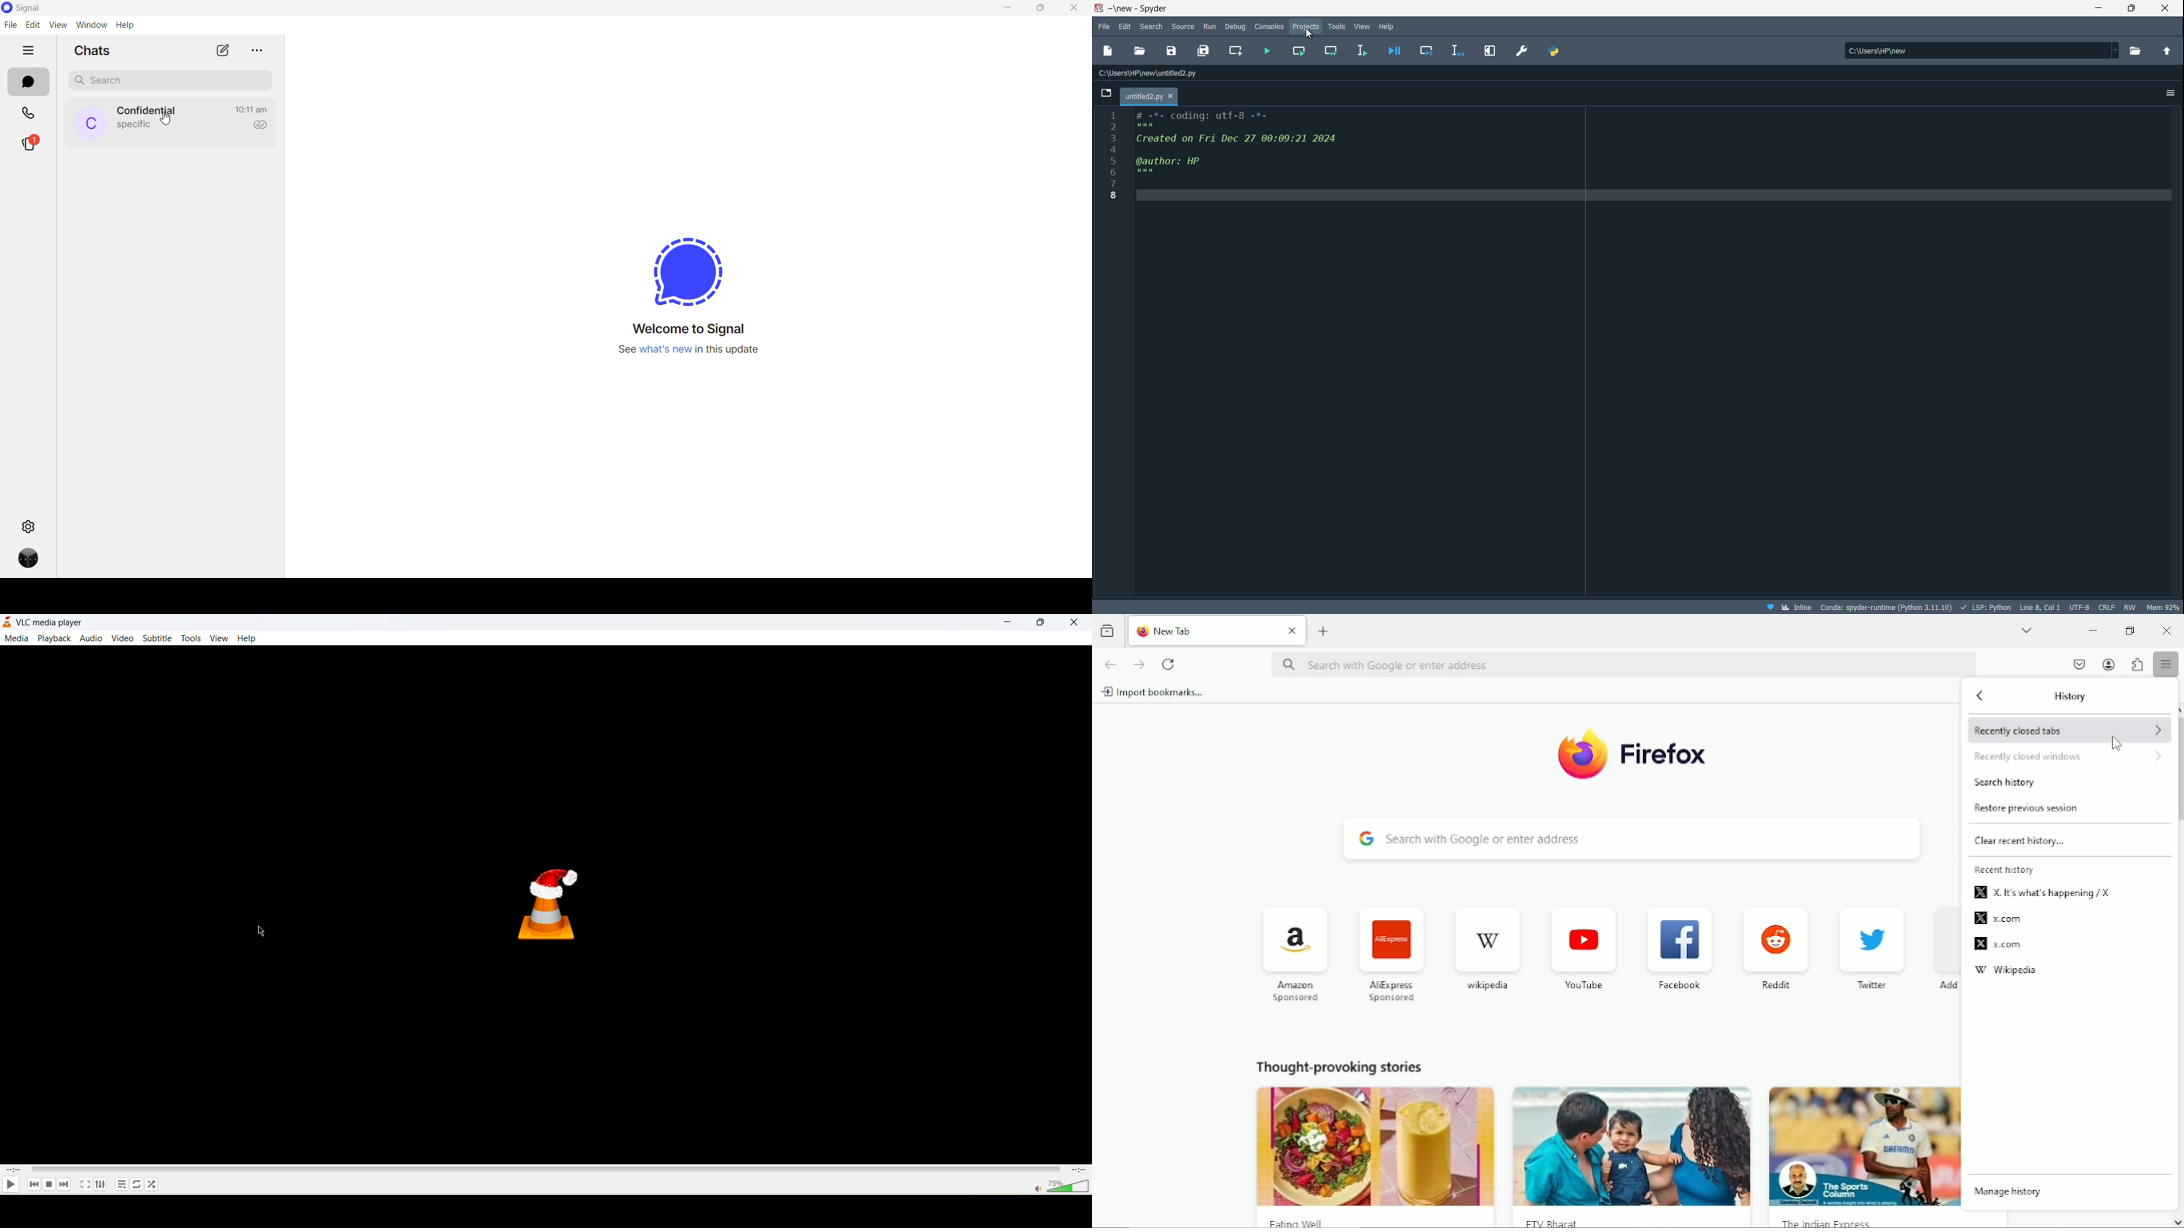 The image size is (2184, 1232). What do you see at coordinates (122, 638) in the screenshot?
I see `video` at bounding box center [122, 638].